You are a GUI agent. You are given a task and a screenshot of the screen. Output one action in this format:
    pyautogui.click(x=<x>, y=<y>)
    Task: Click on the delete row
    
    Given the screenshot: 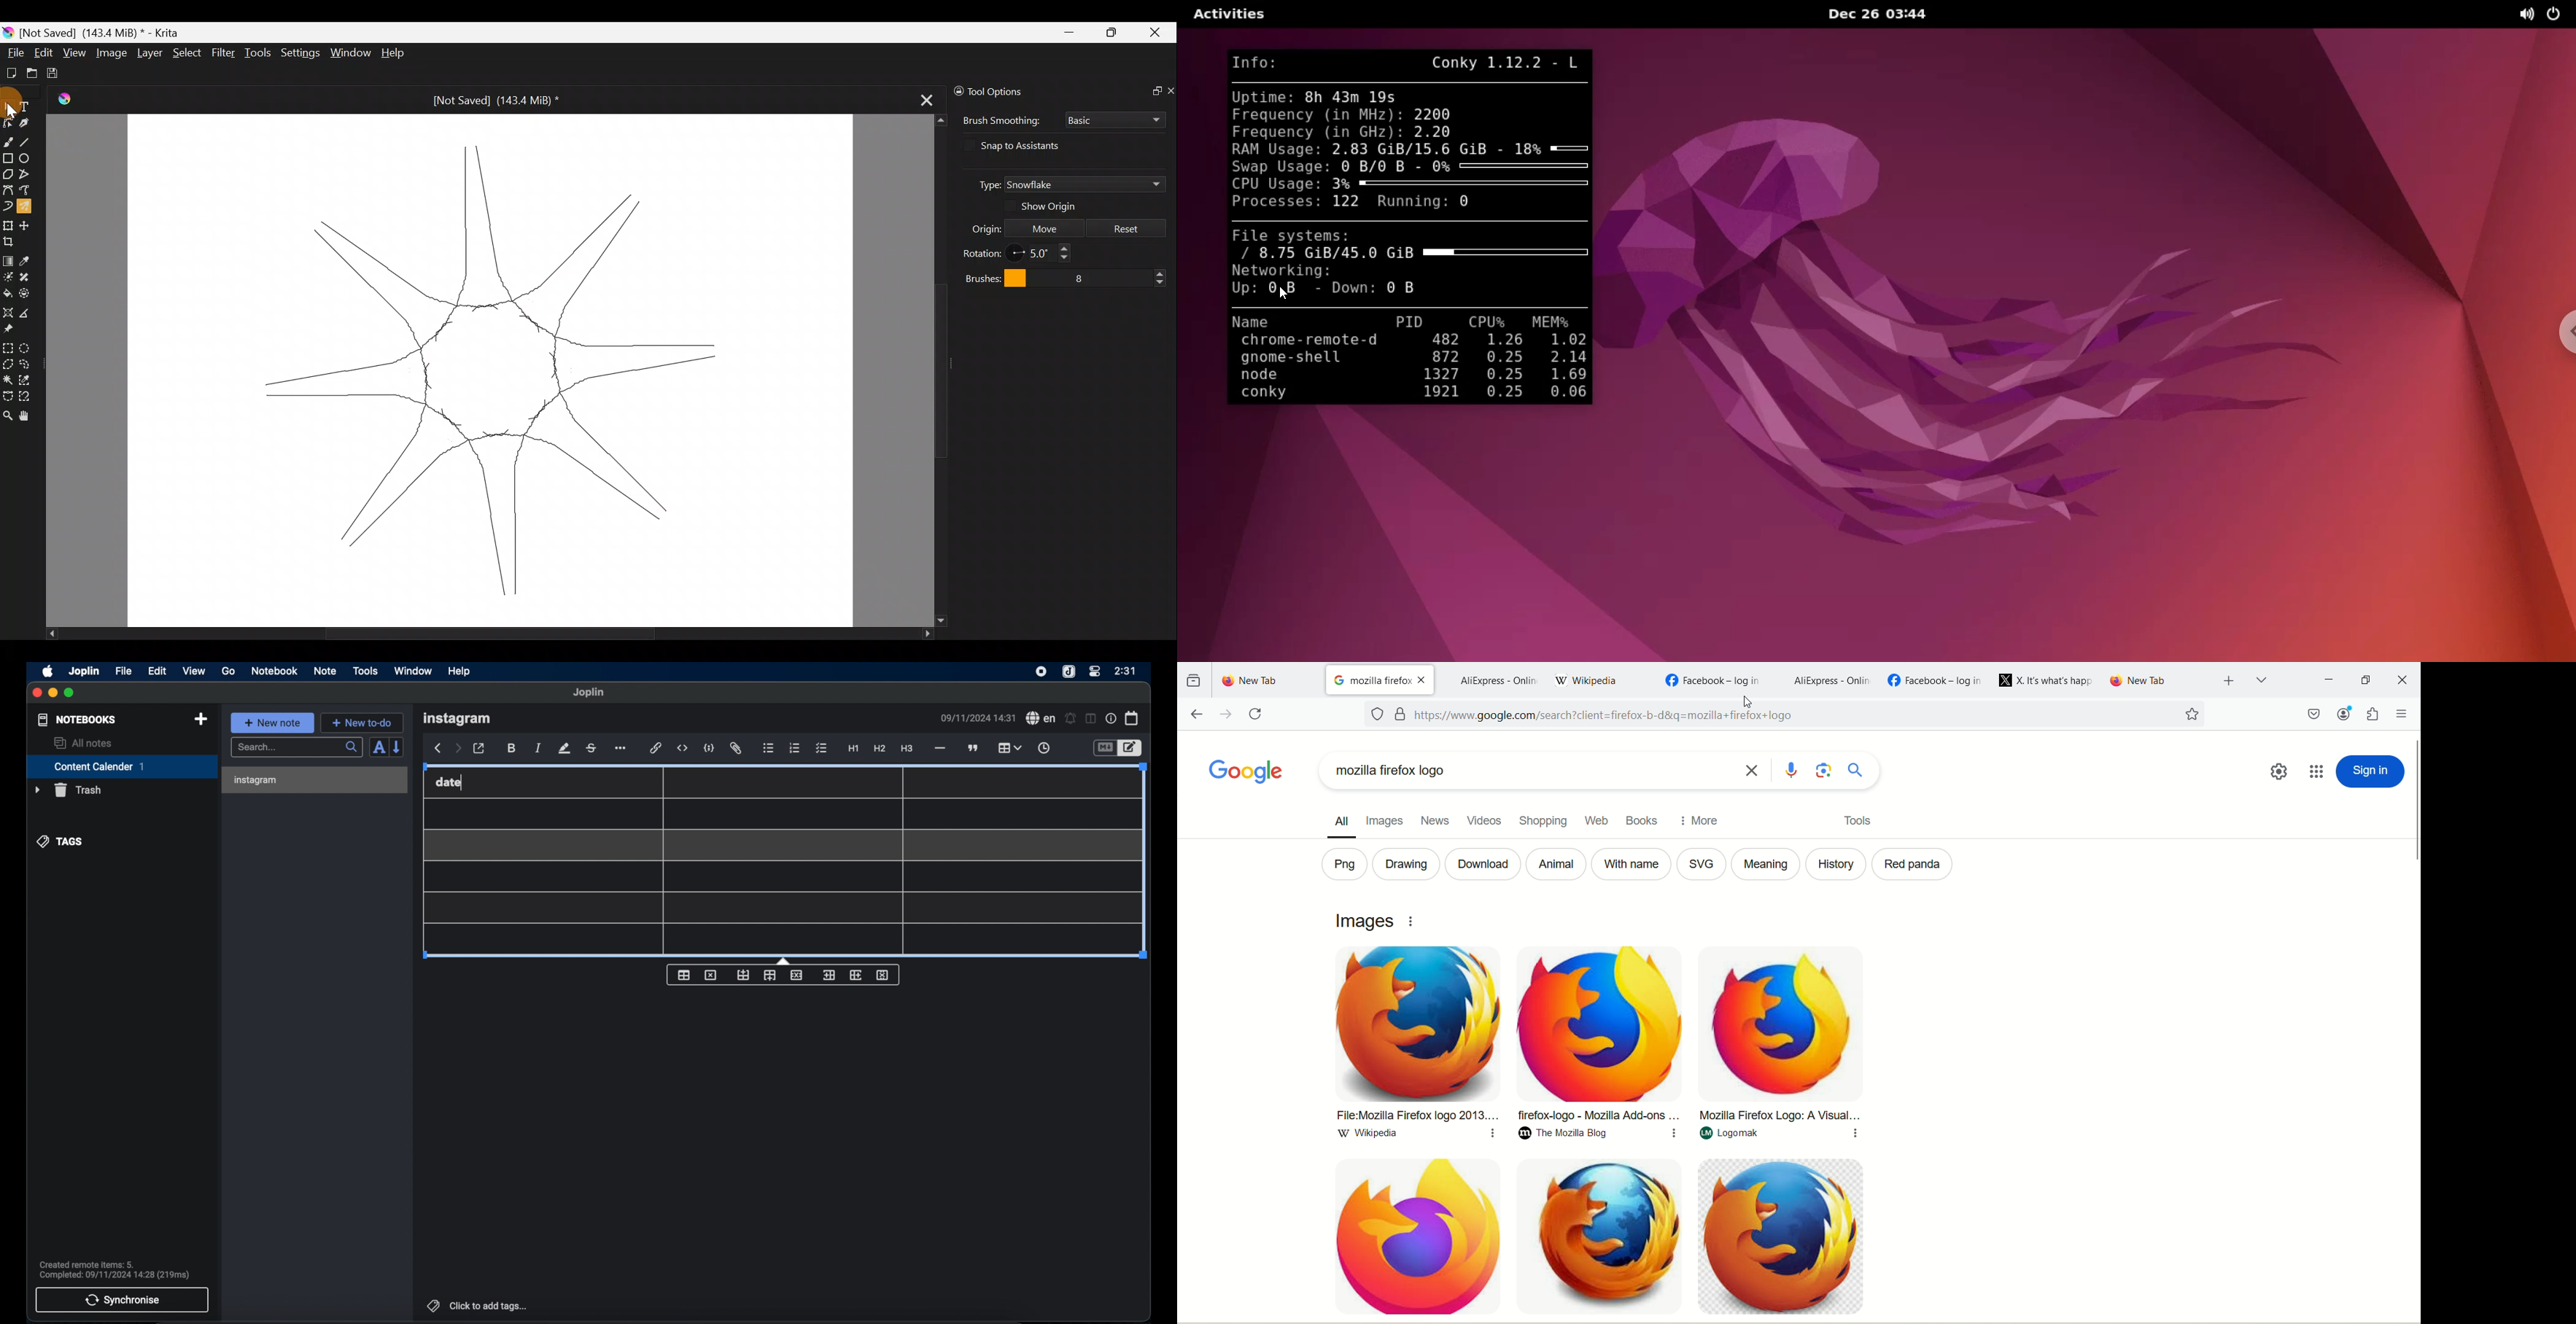 What is the action you would take?
    pyautogui.click(x=796, y=975)
    